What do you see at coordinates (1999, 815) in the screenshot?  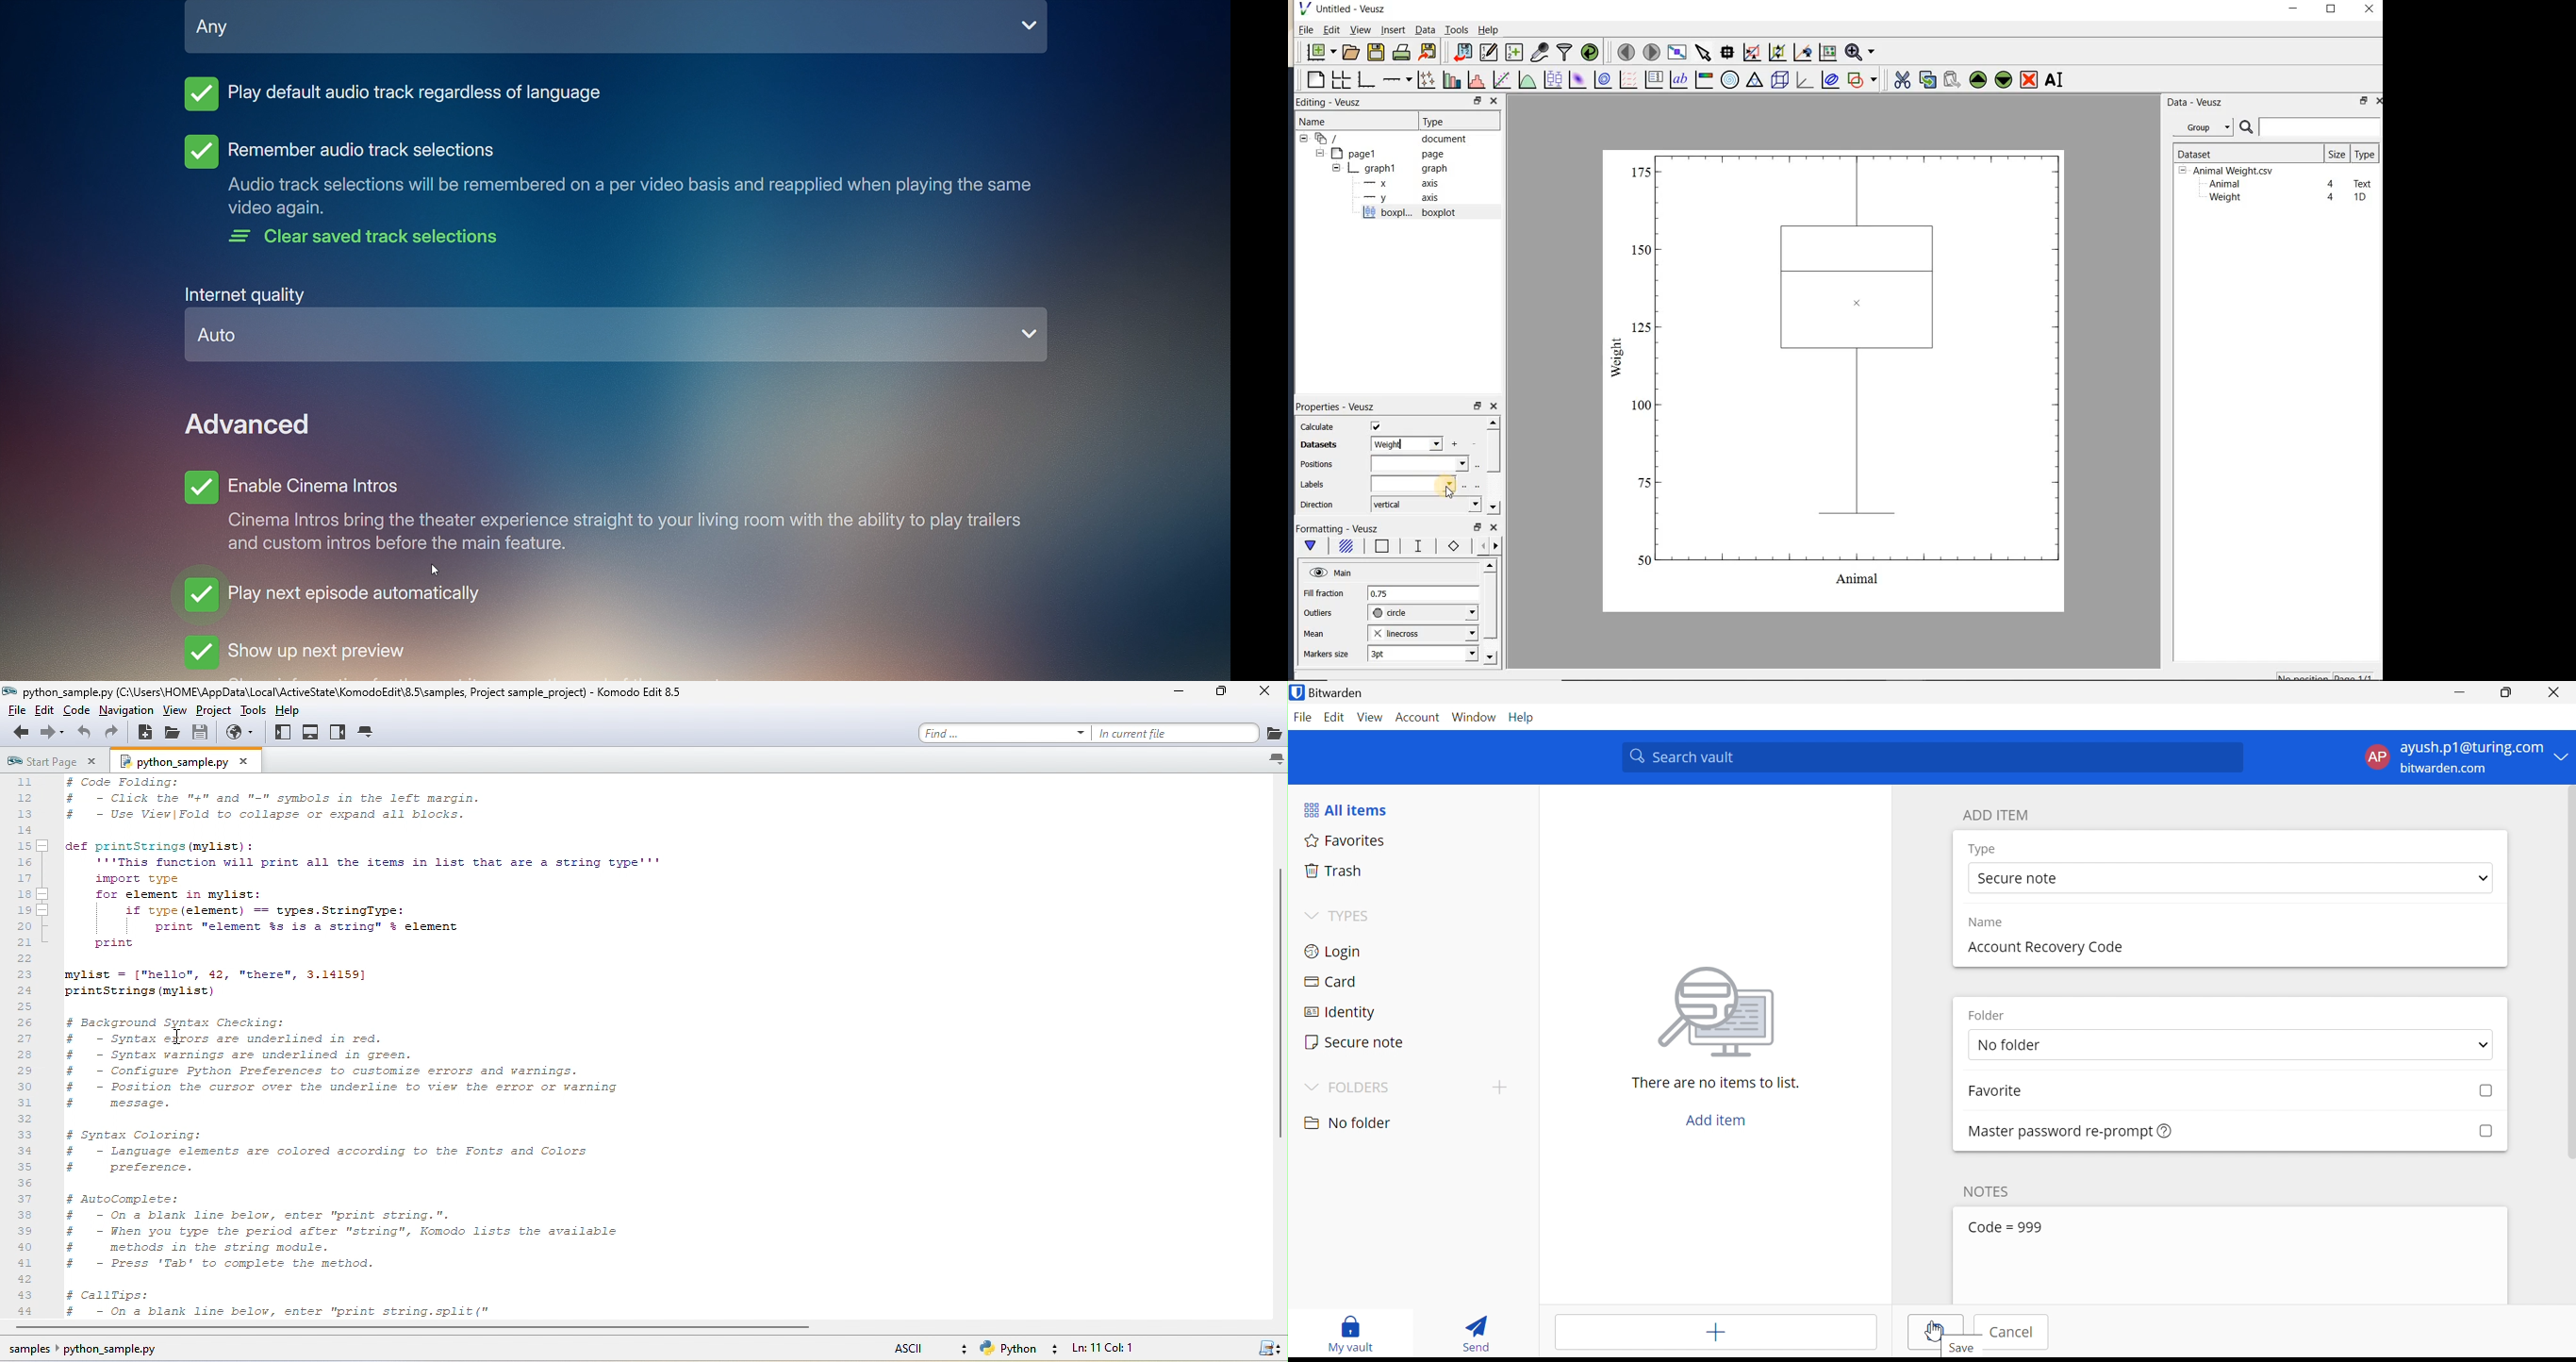 I see `ADDITEM` at bounding box center [1999, 815].